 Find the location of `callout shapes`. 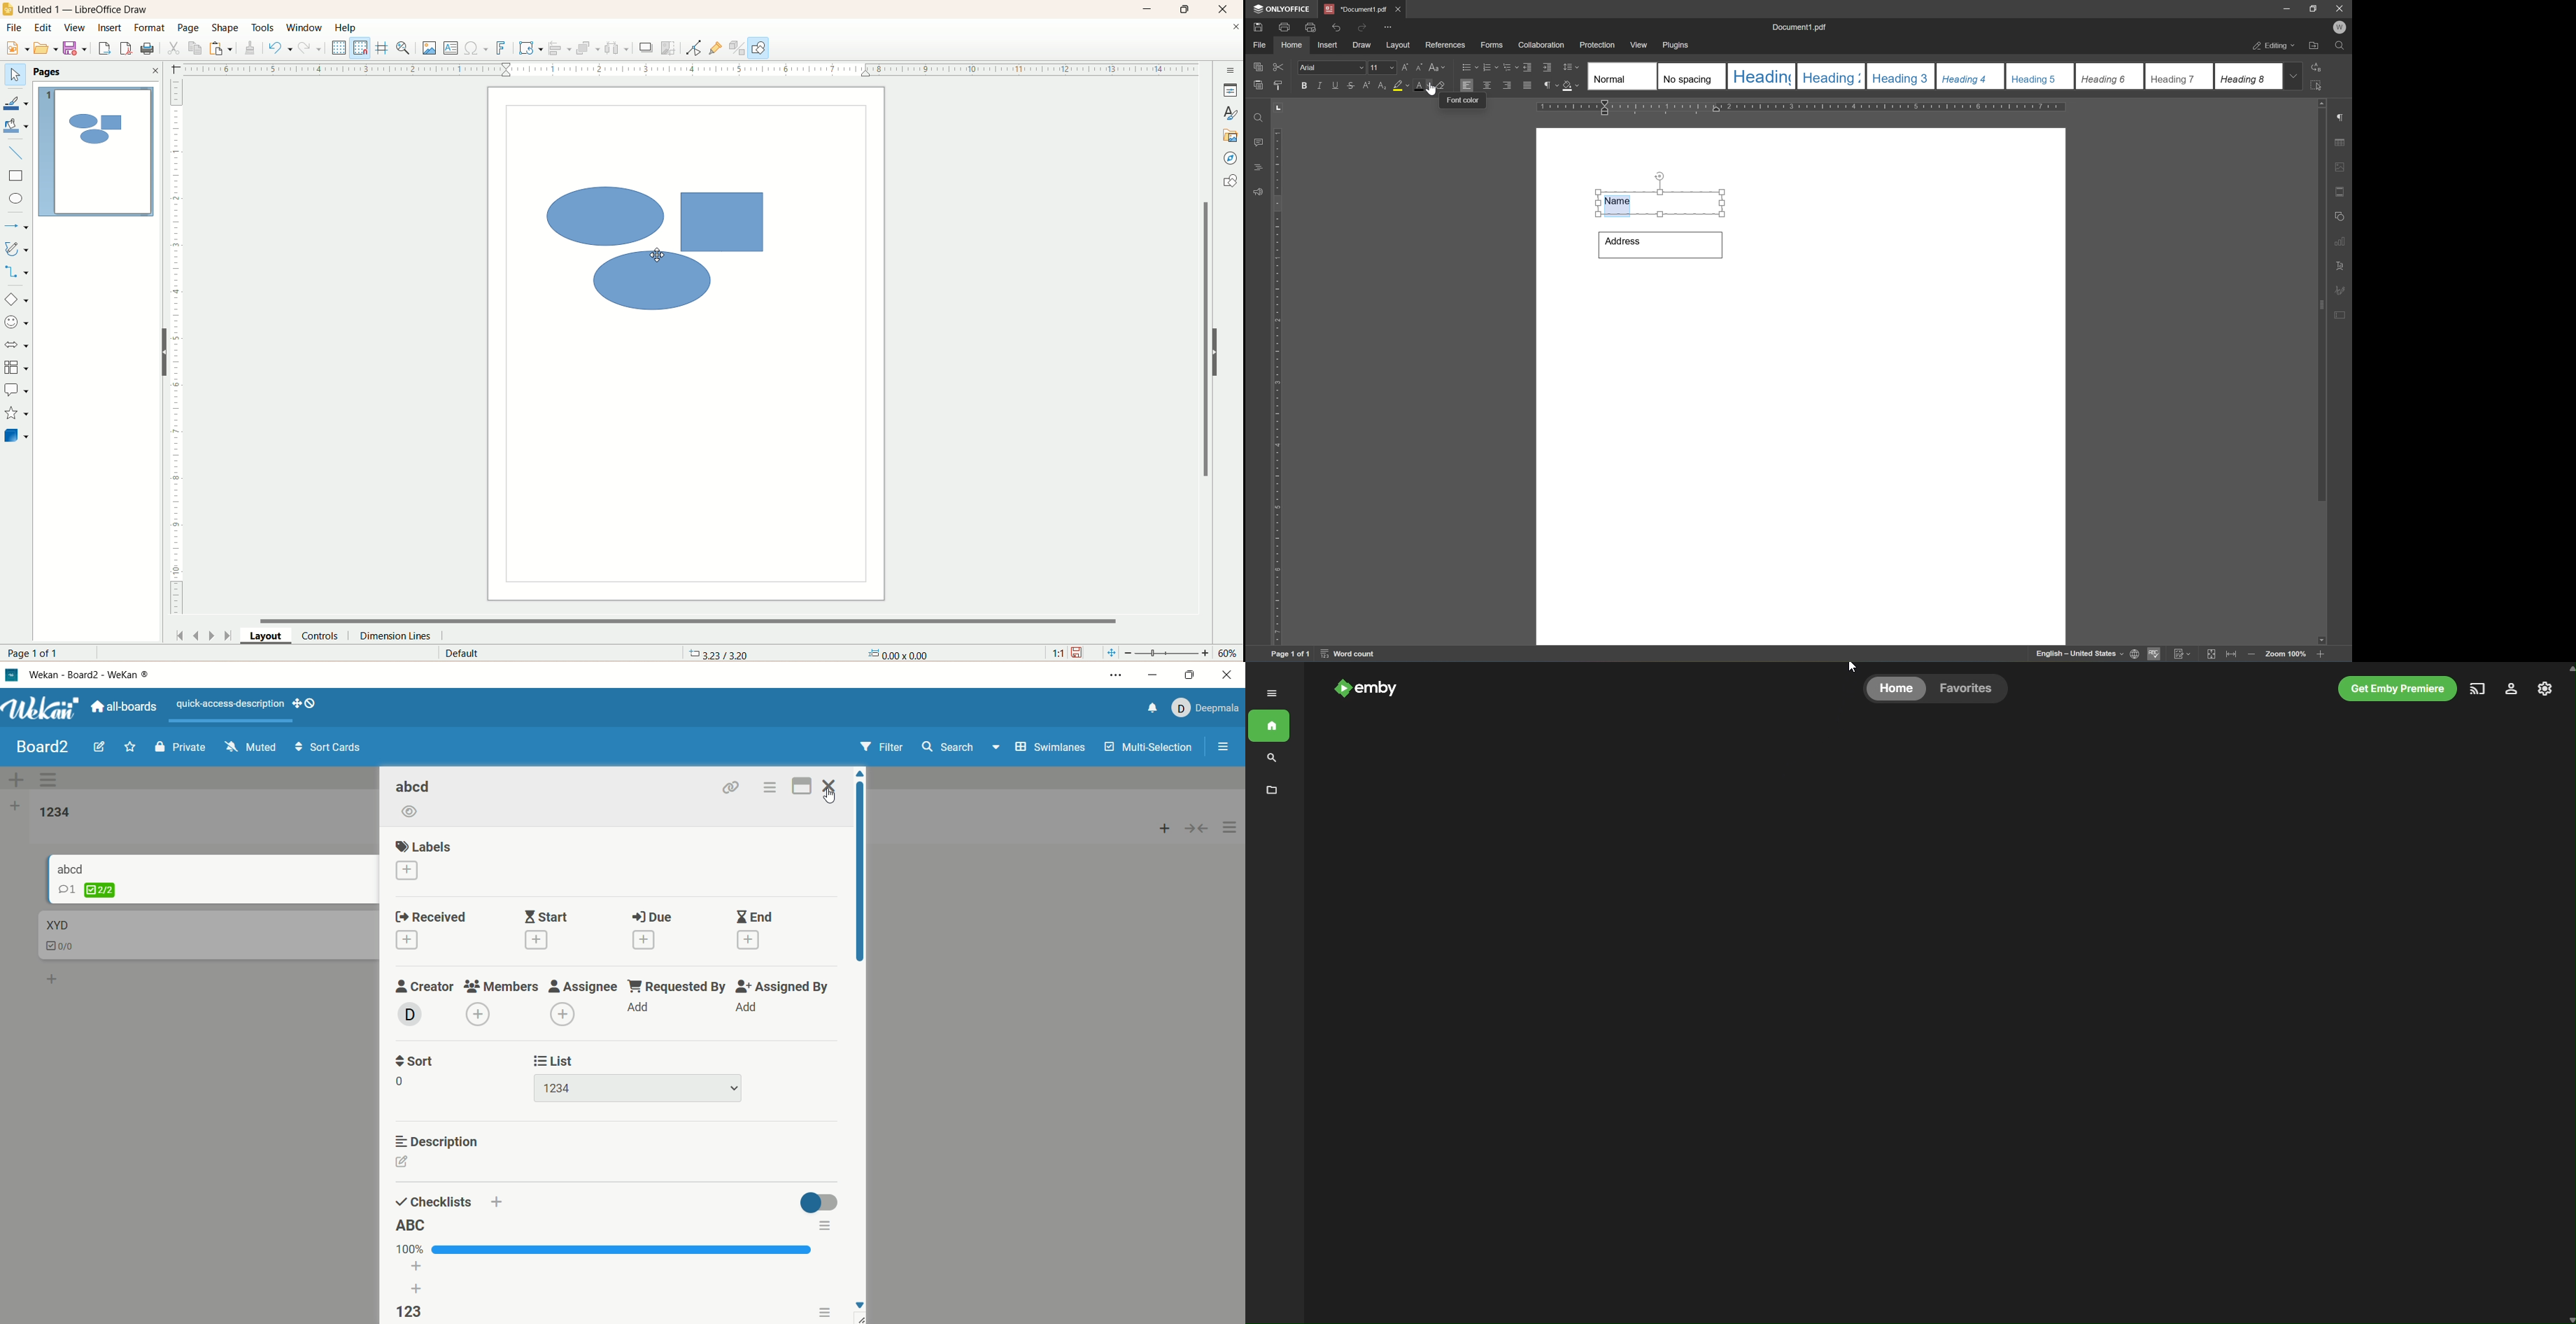

callout shapes is located at coordinates (16, 391).